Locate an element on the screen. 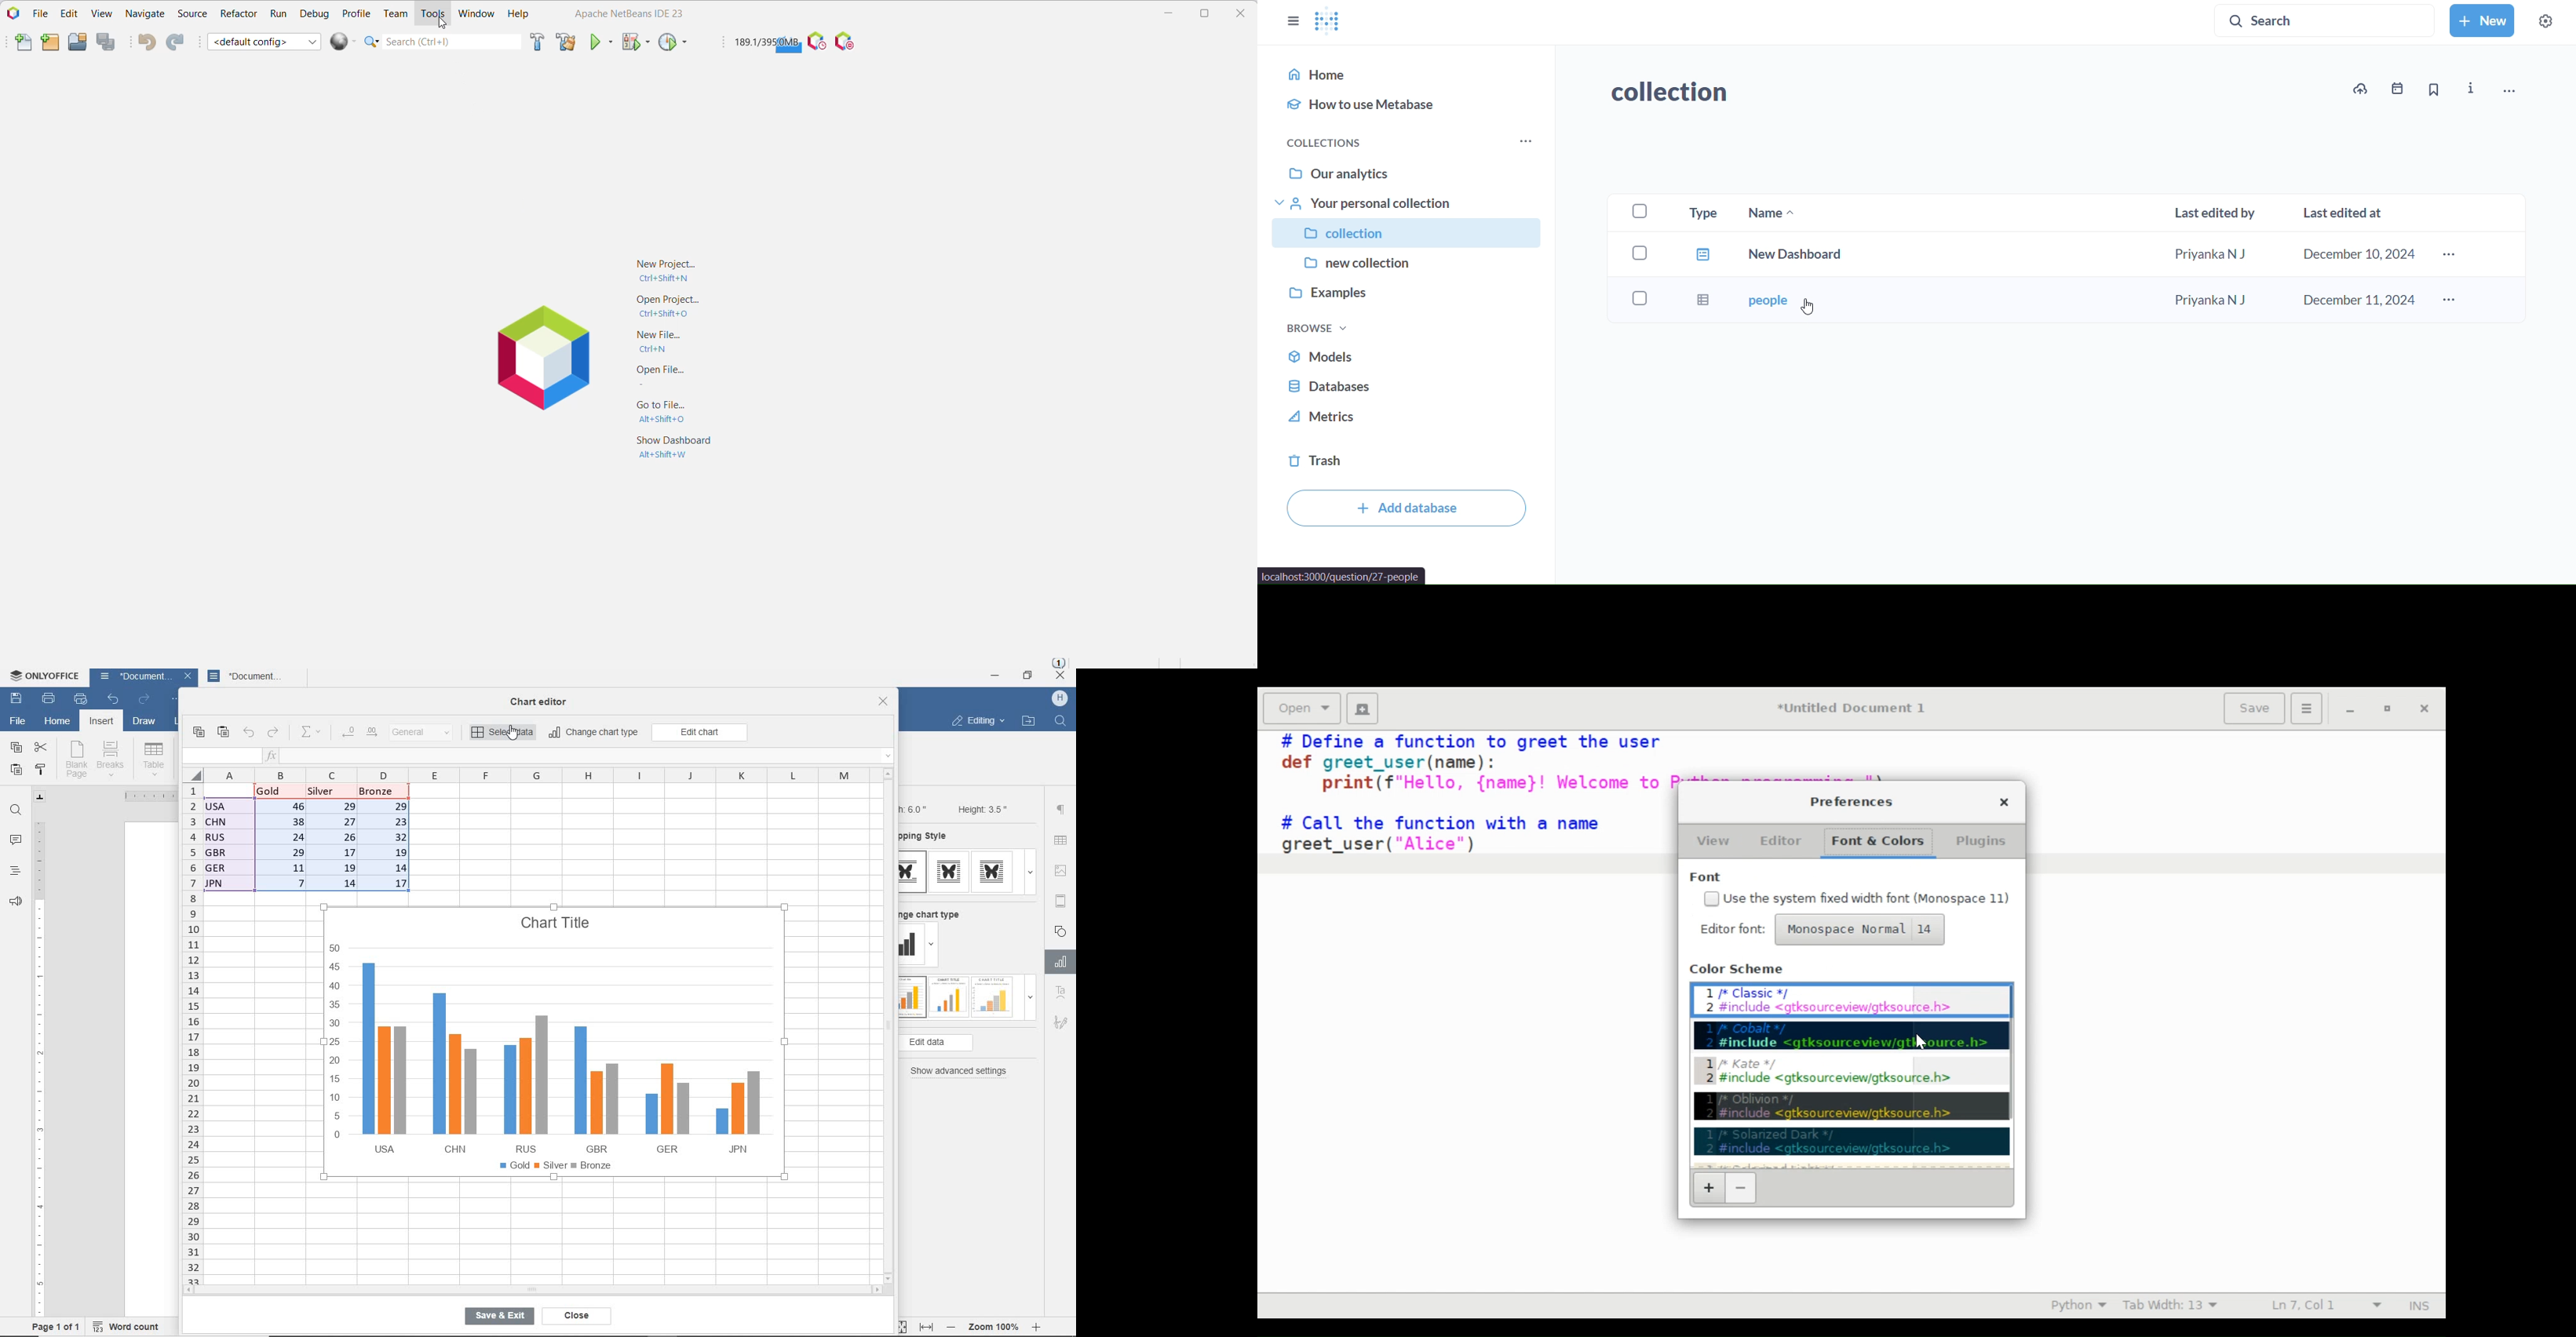 This screenshot has width=2576, height=1344. print is located at coordinates (48, 699).